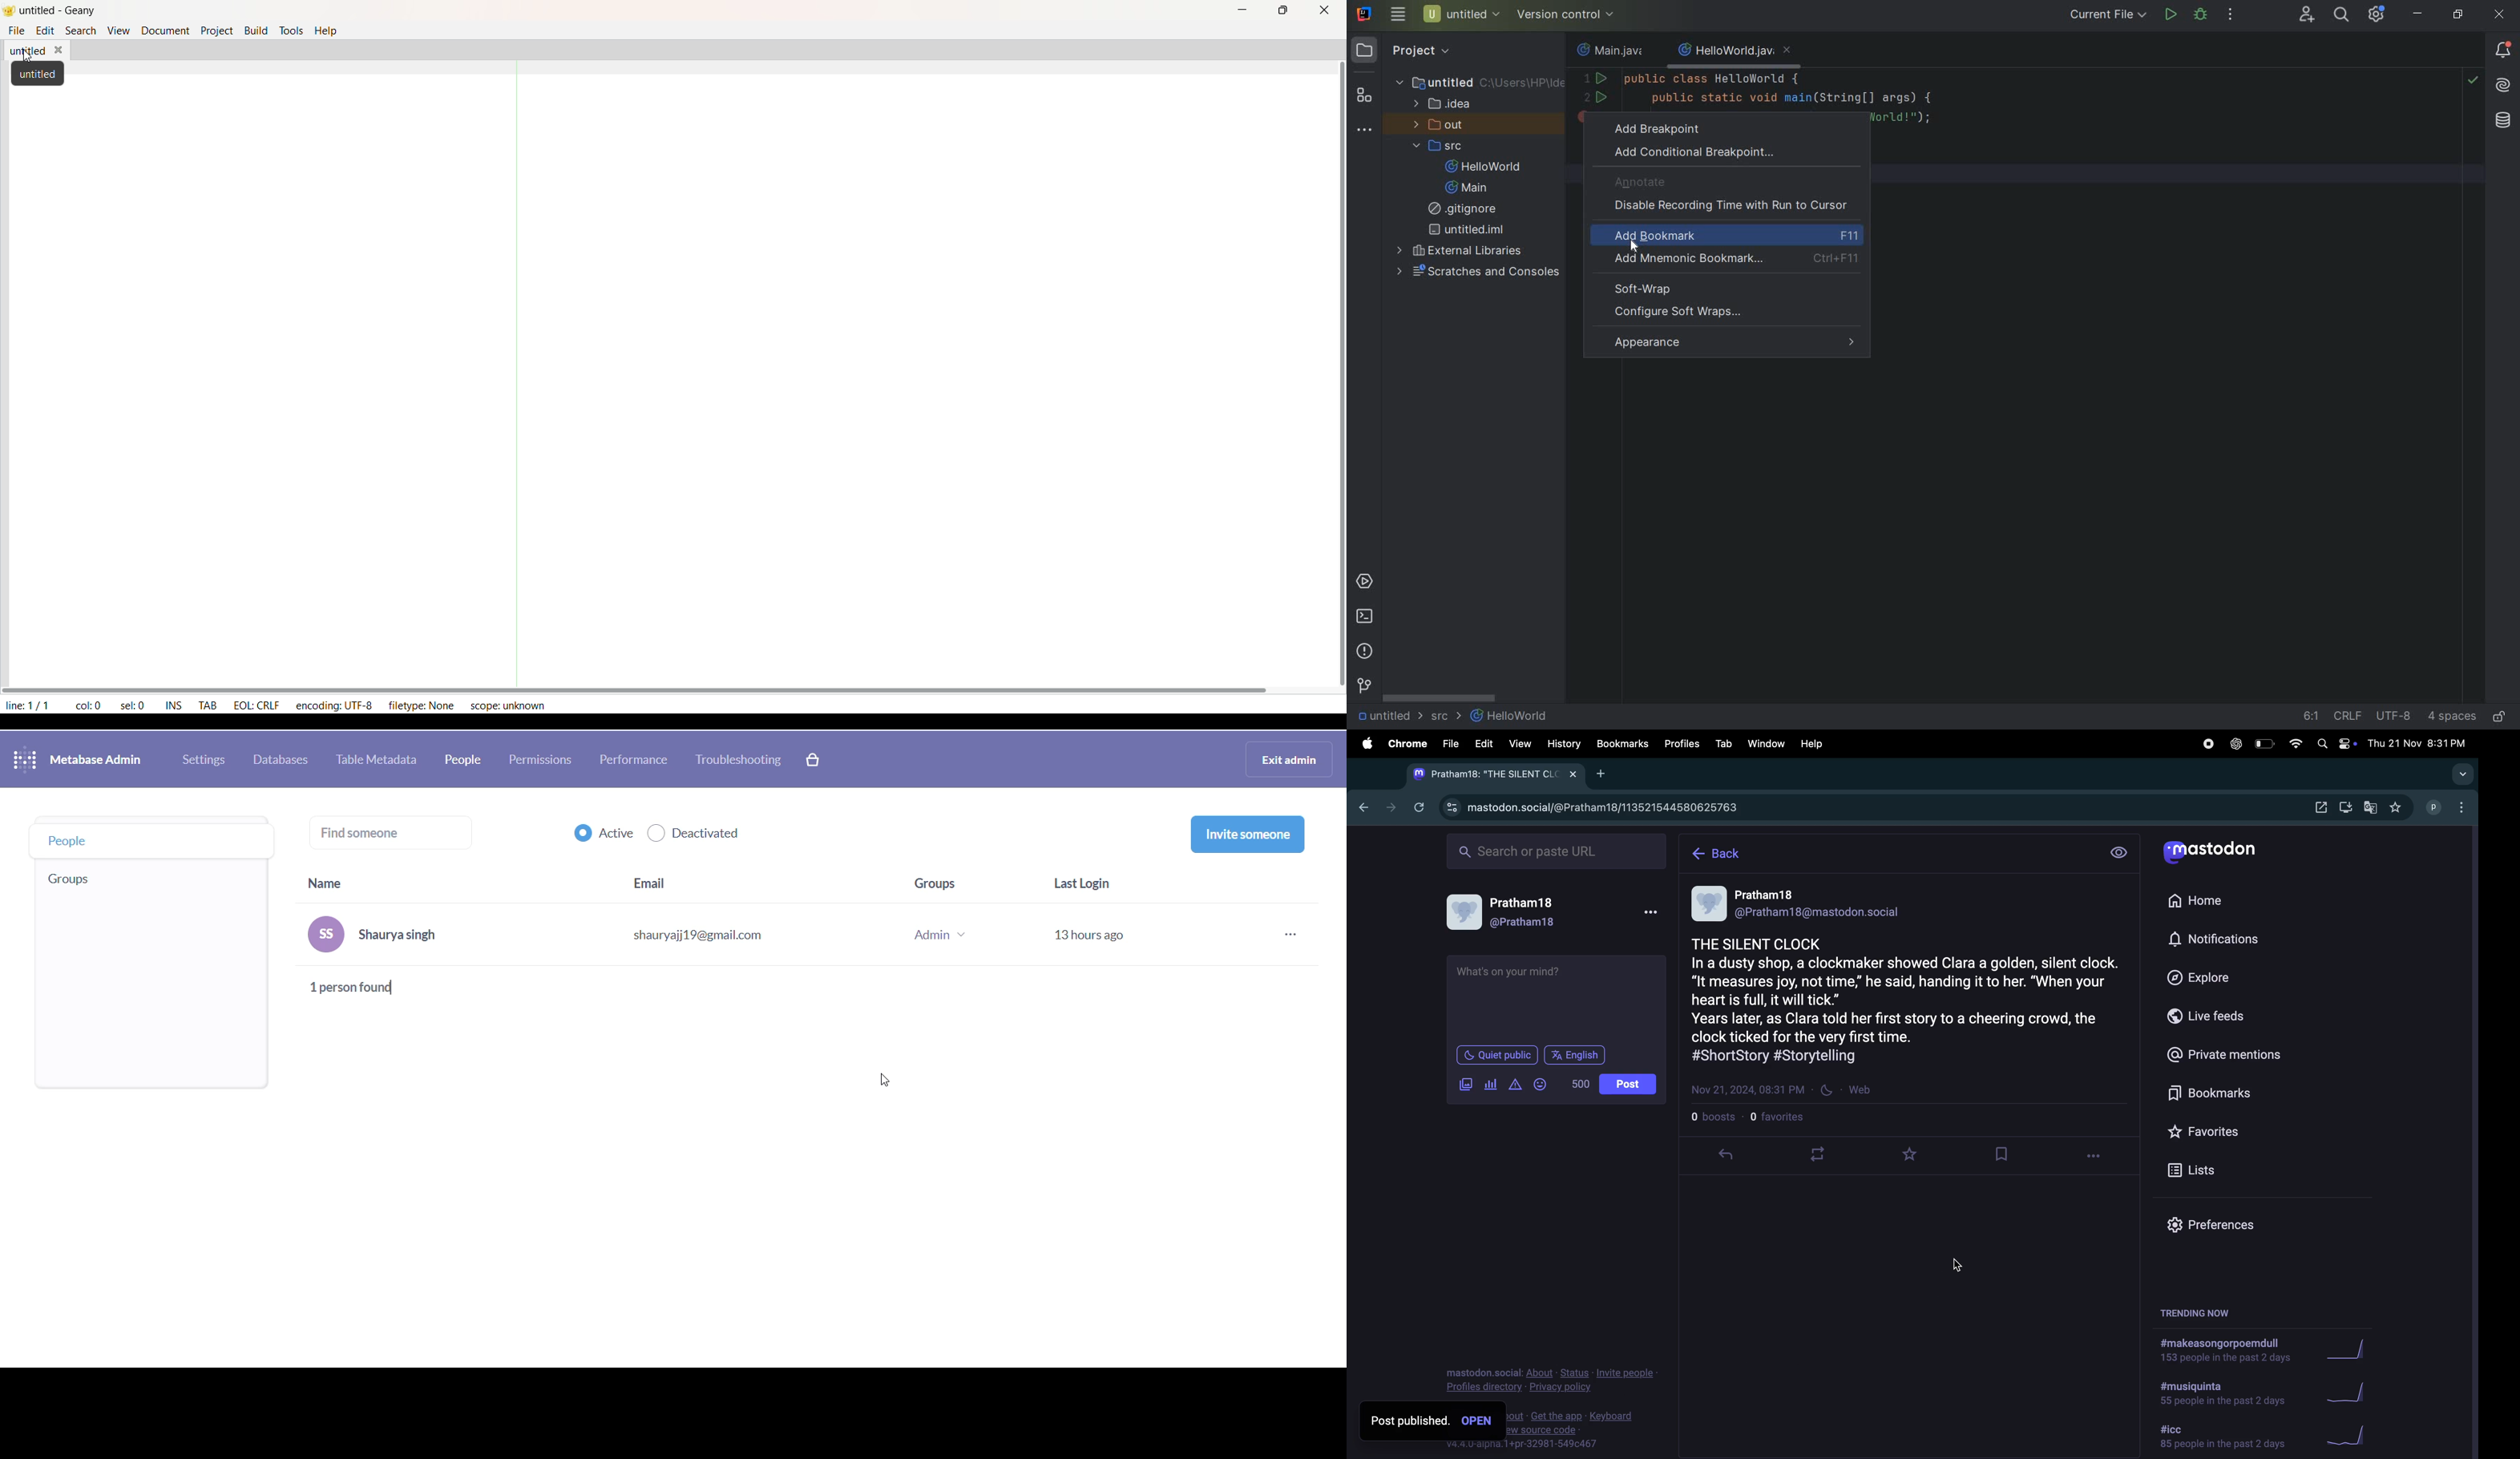  Describe the element at coordinates (1481, 82) in the screenshot. I see `untitled` at that location.